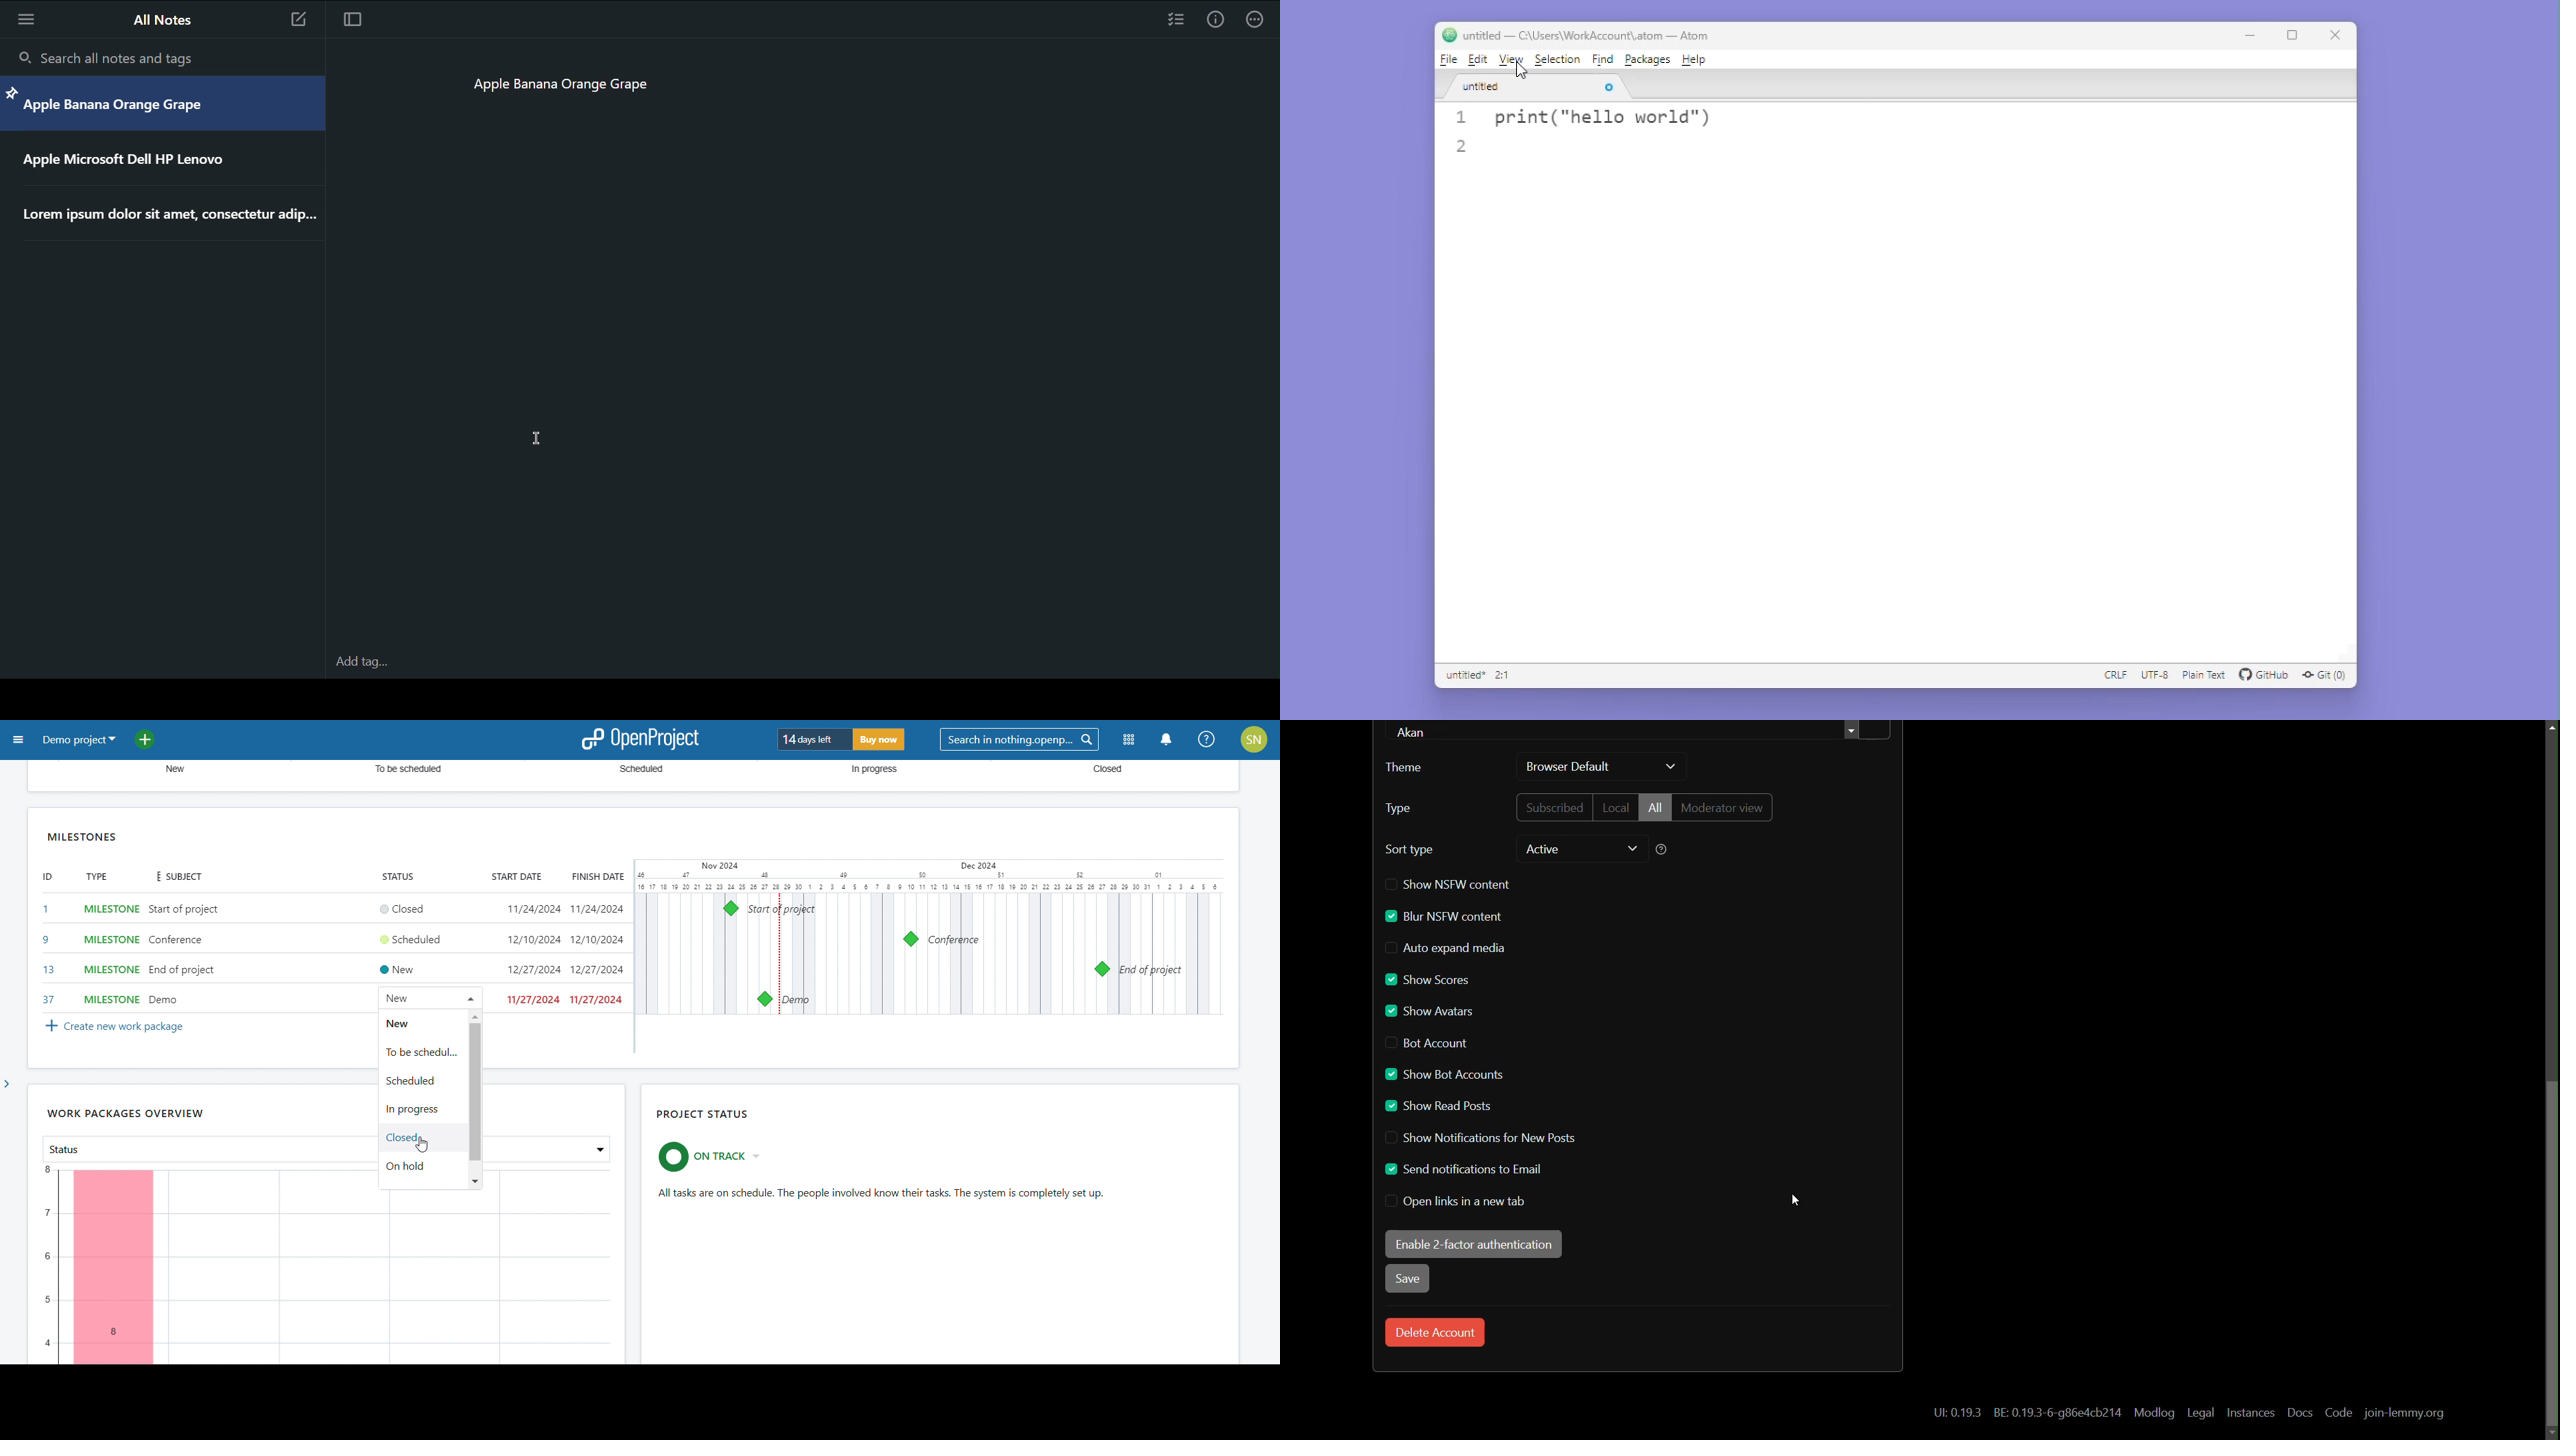 The height and width of the screenshot is (1456, 2576). Describe the element at coordinates (1410, 850) in the screenshot. I see `sort type` at that location.